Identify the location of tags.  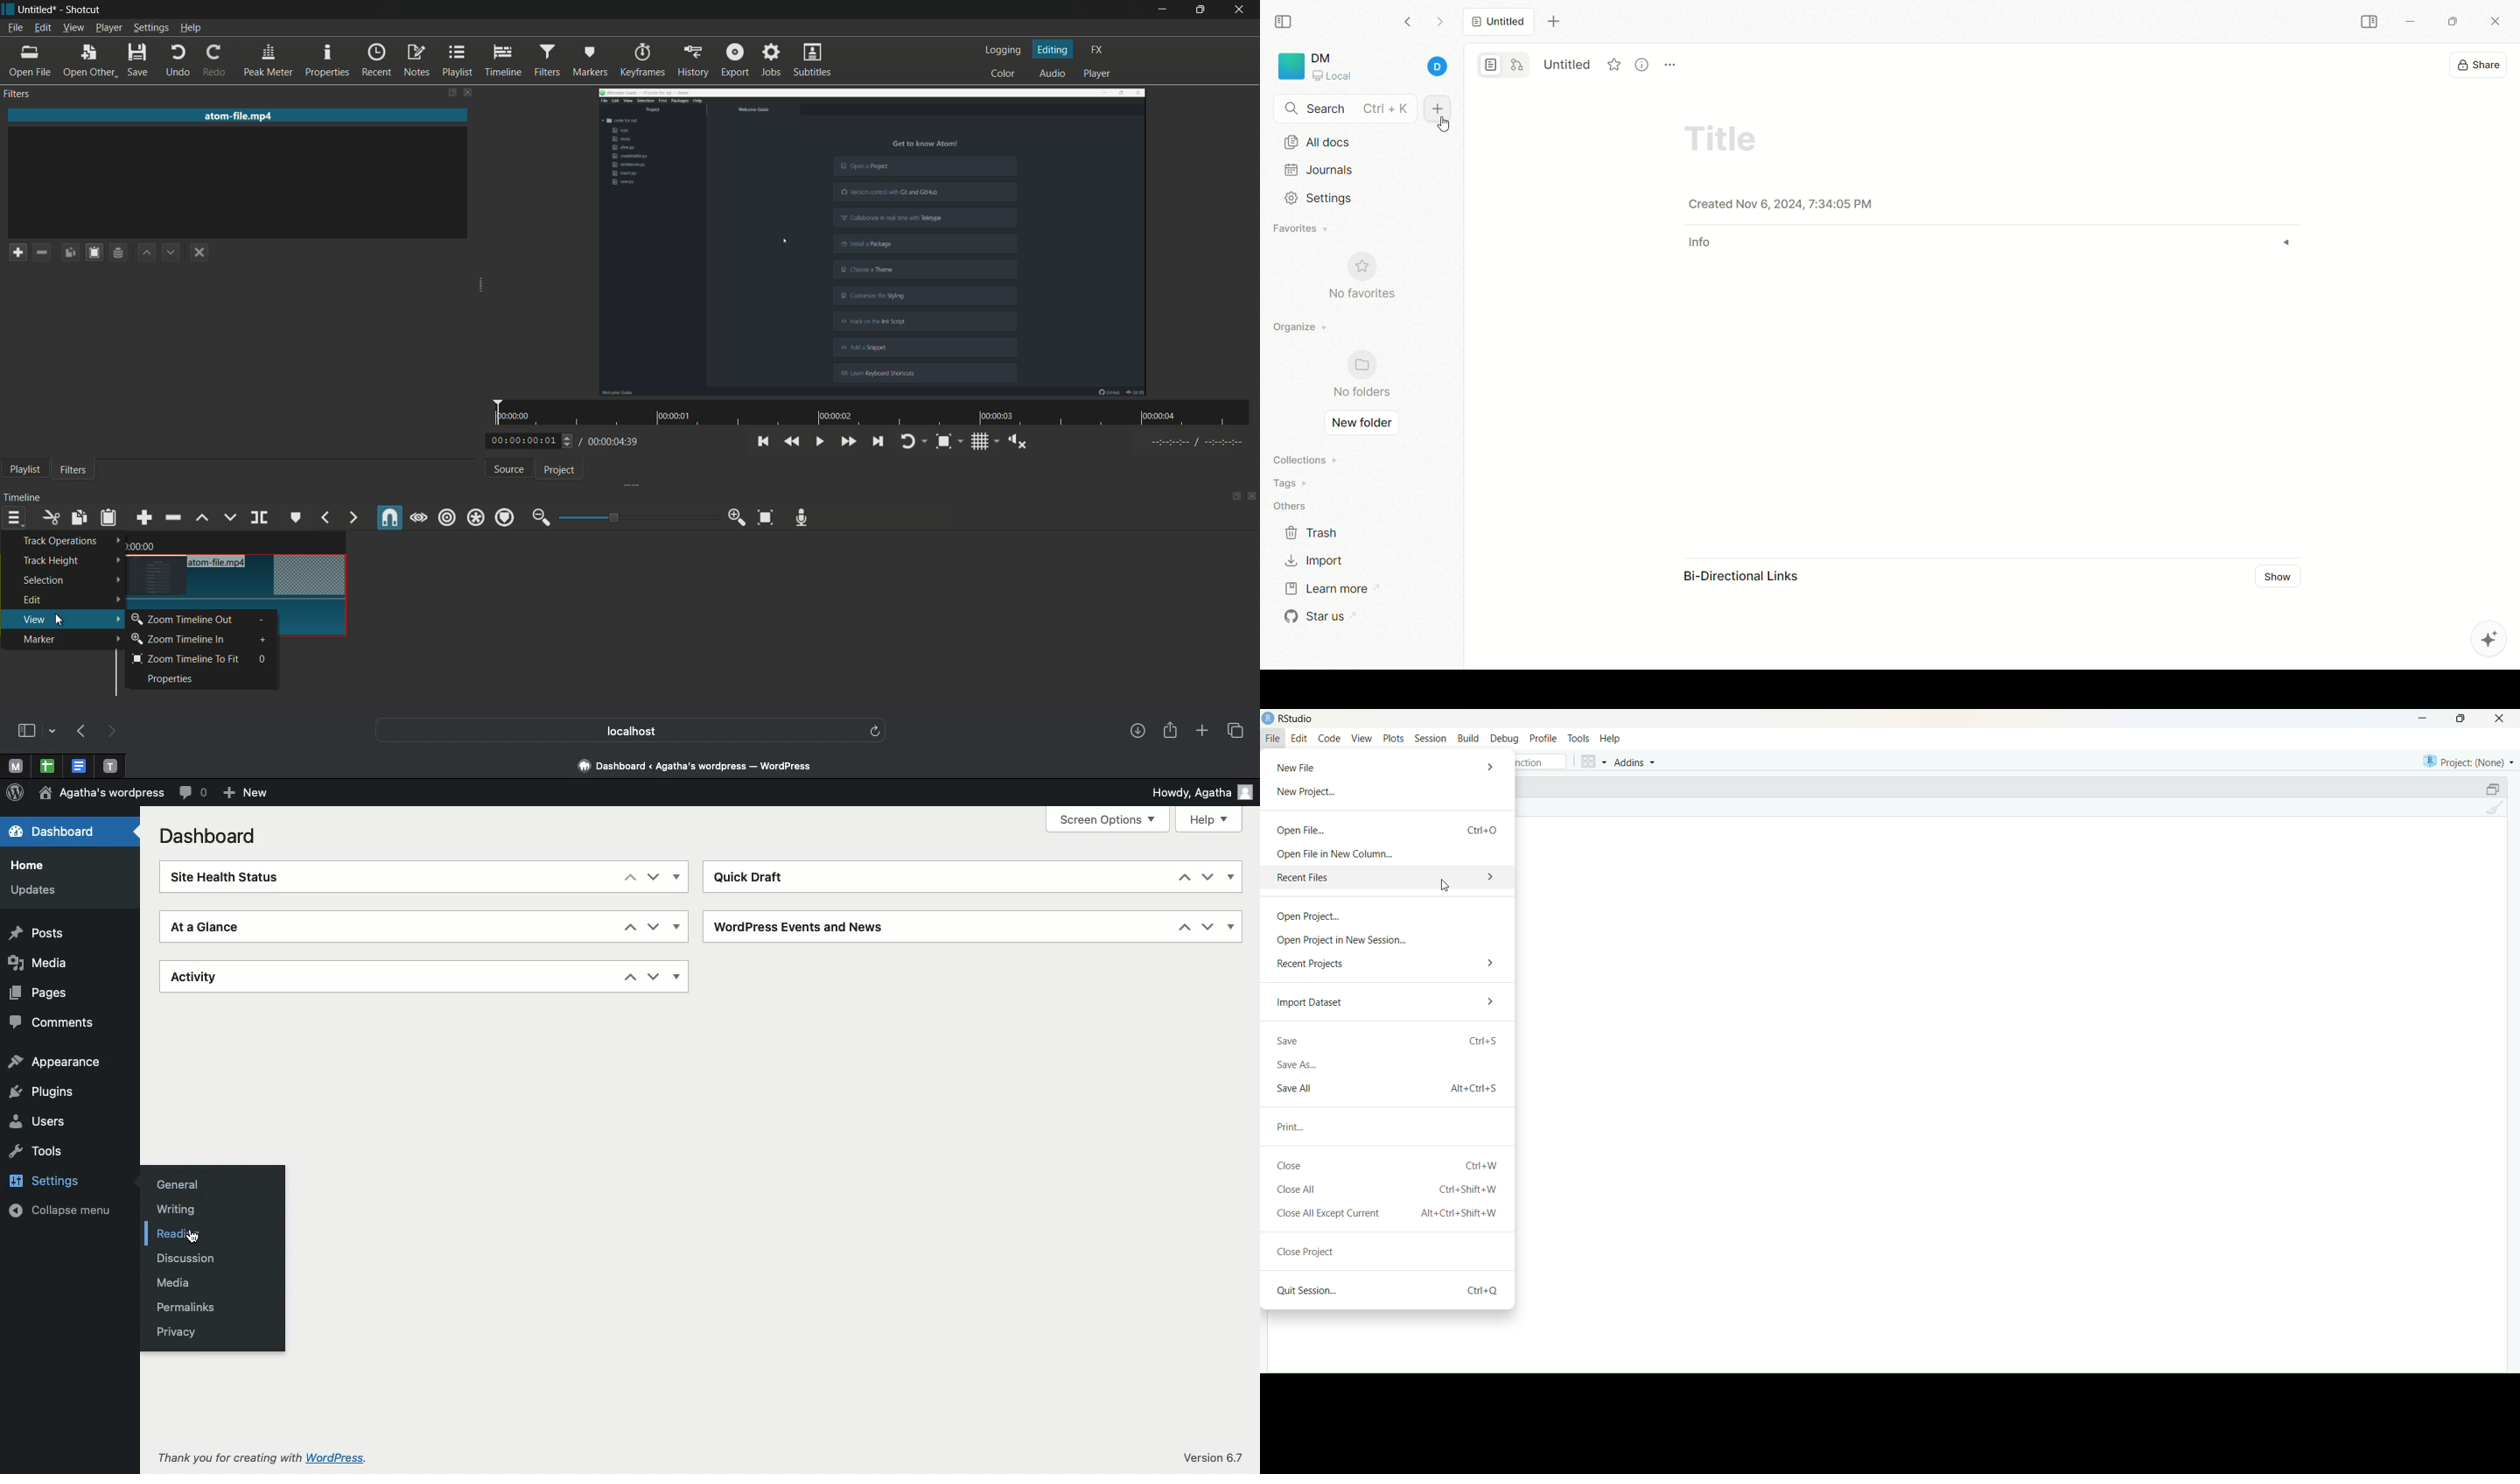
(1286, 483).